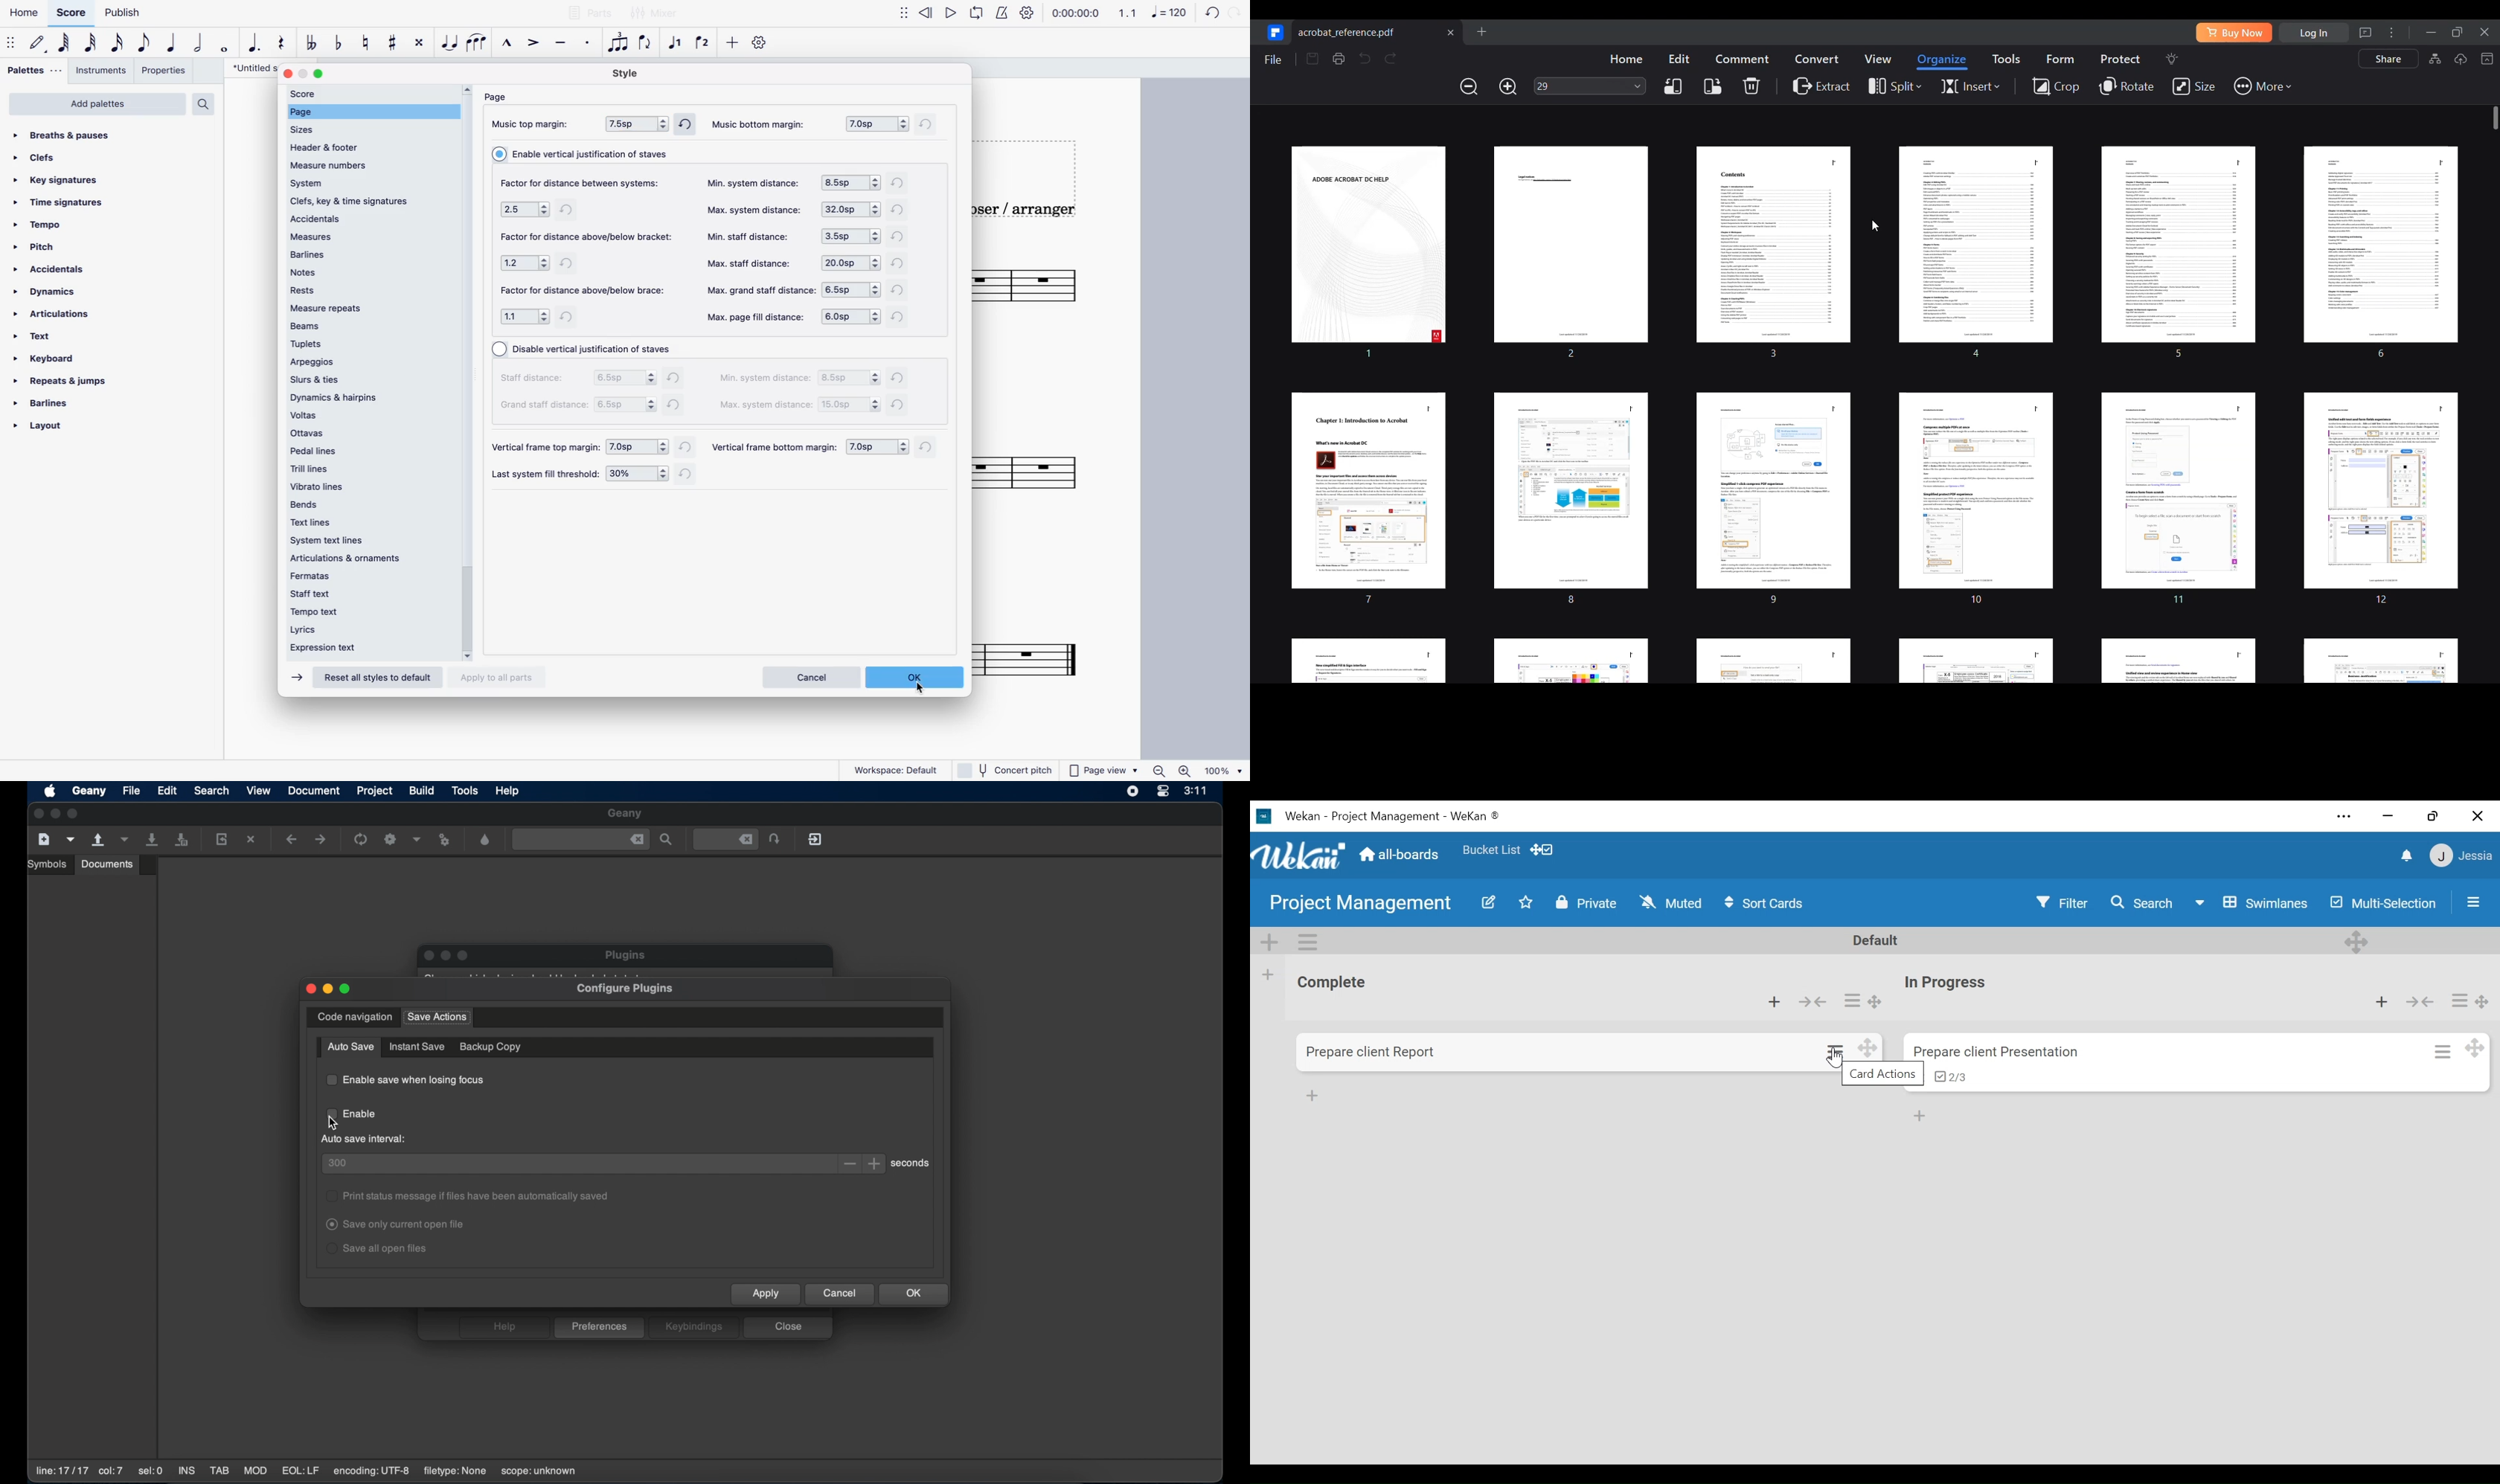 This screenshot has width=2520, height=1484. Describe the element at coordinates (2482, 1001) in the screenshot. I see `Desktop drag handle` at that location.